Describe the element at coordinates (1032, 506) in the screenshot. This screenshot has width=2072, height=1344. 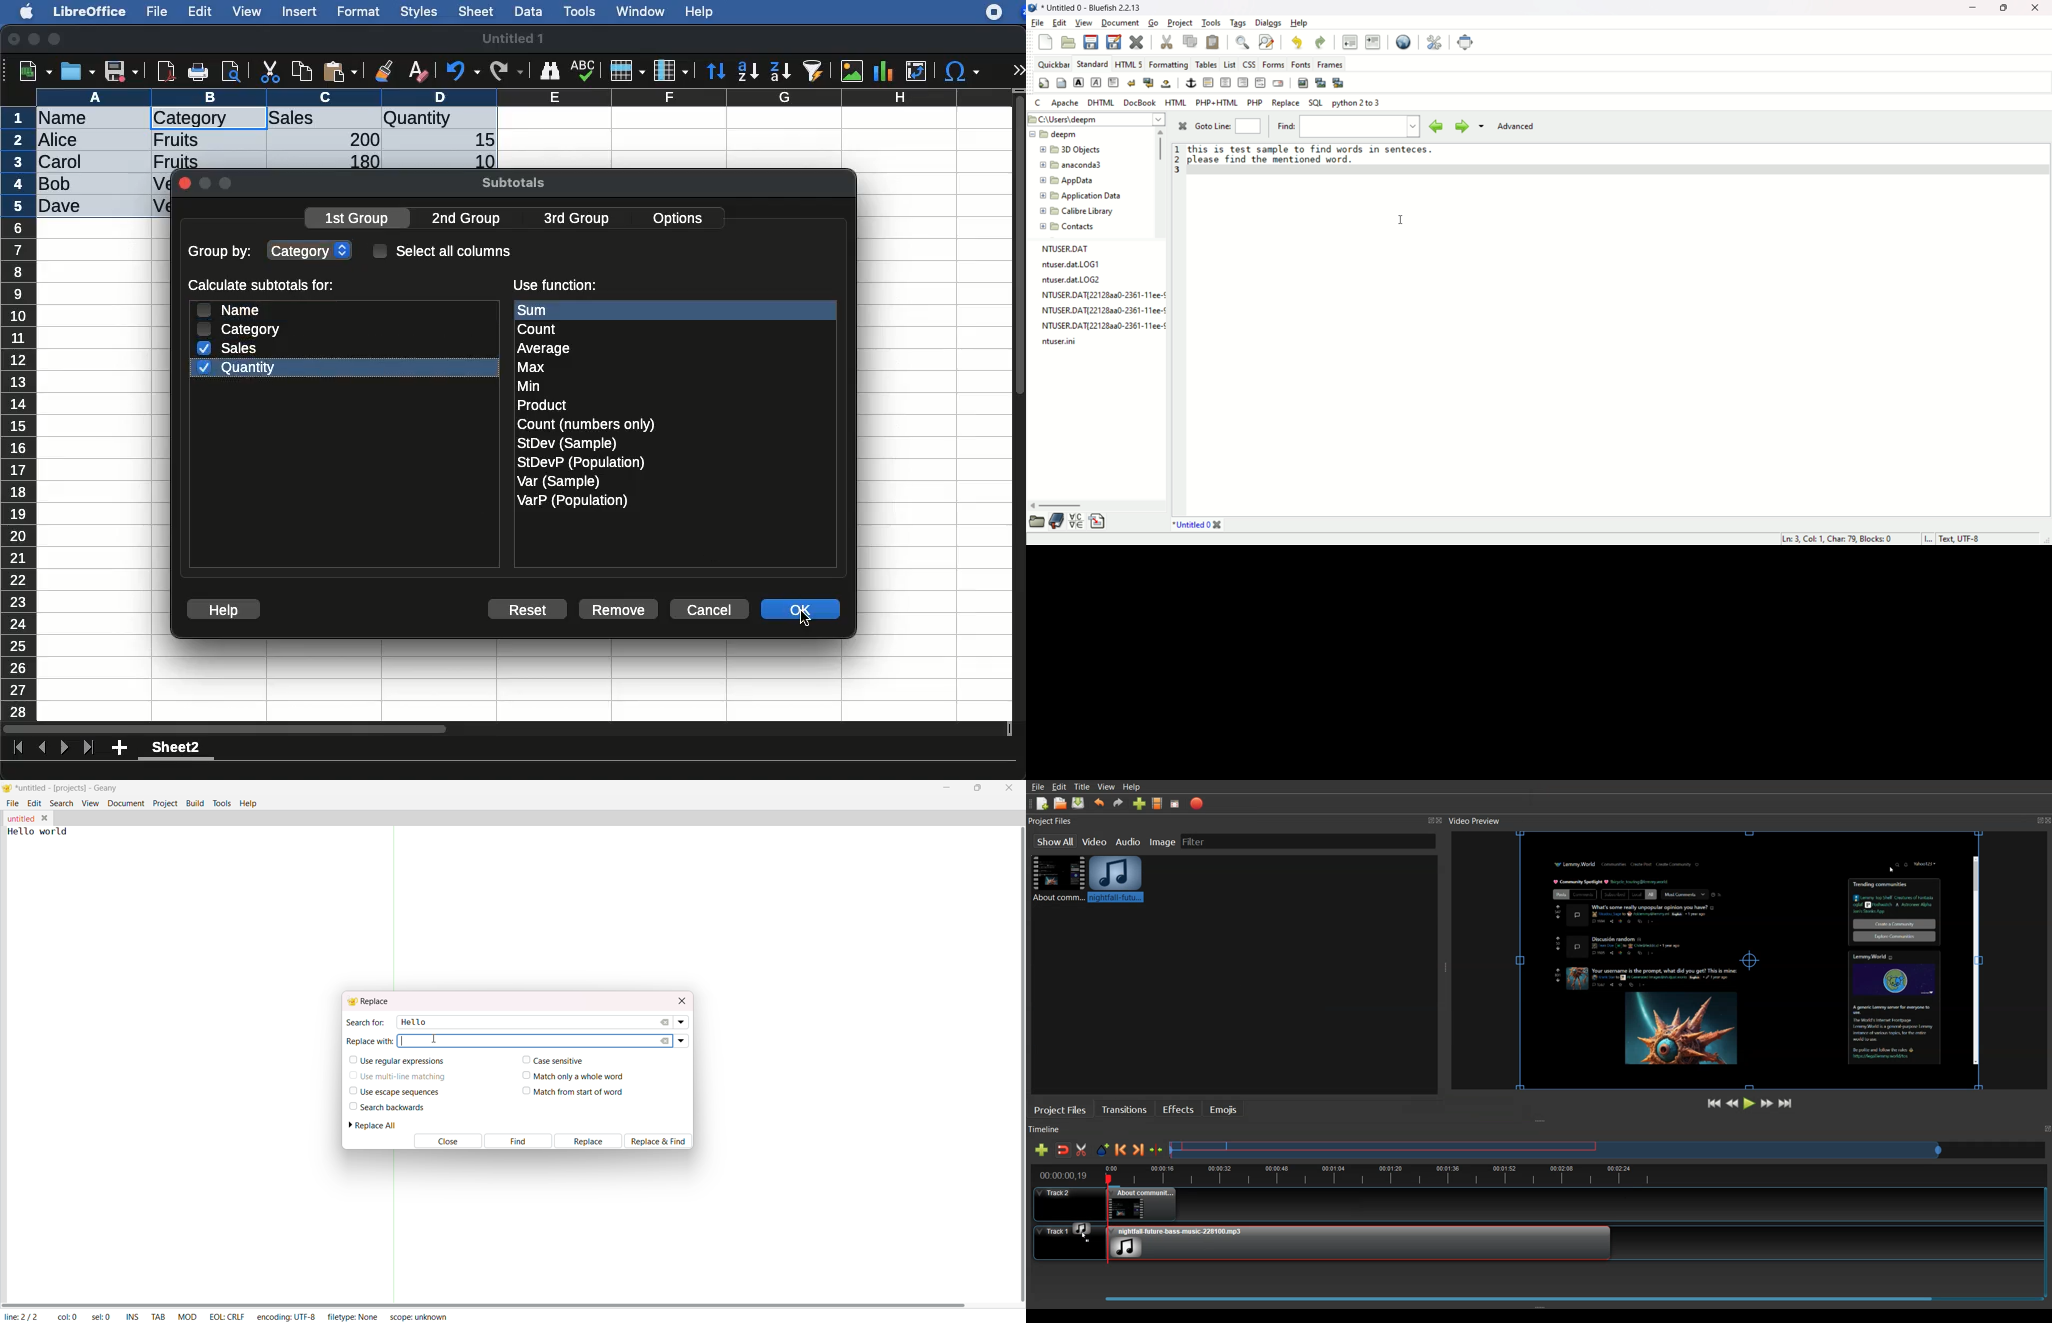
I see `move left` at that location.